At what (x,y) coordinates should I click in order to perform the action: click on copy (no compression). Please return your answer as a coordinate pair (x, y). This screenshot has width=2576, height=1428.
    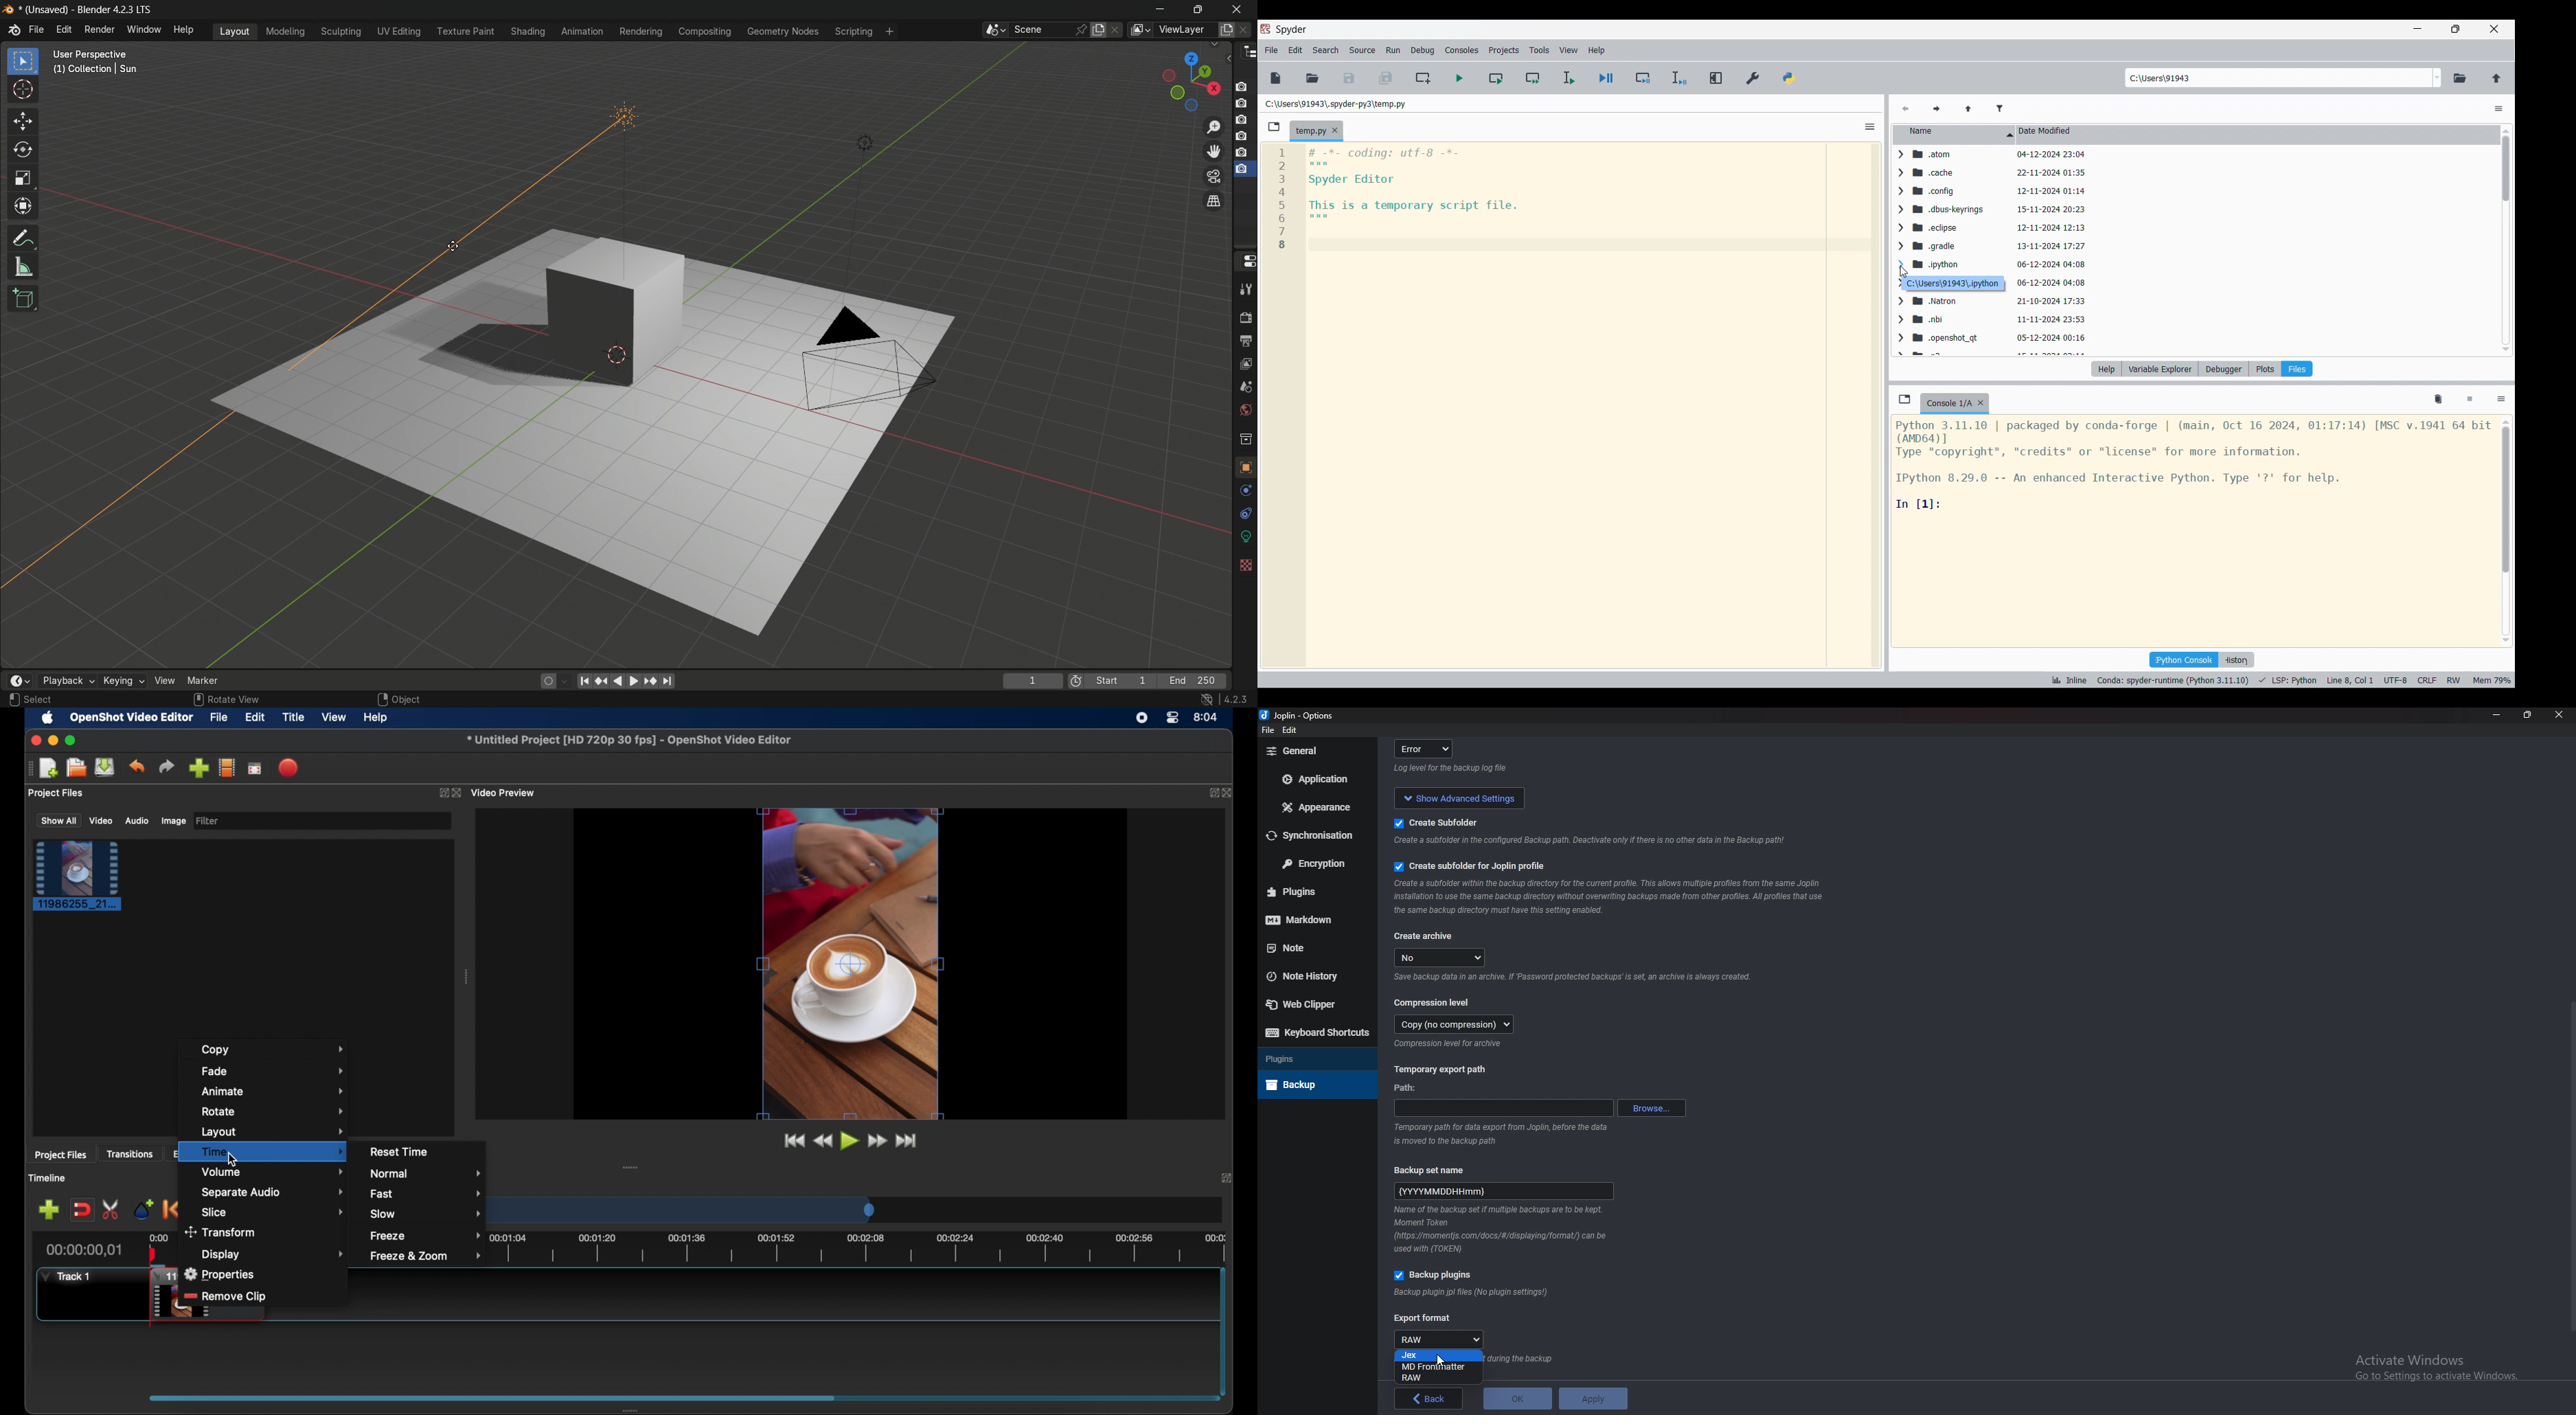
    Looking at the image, I should click on (1455, 1024).